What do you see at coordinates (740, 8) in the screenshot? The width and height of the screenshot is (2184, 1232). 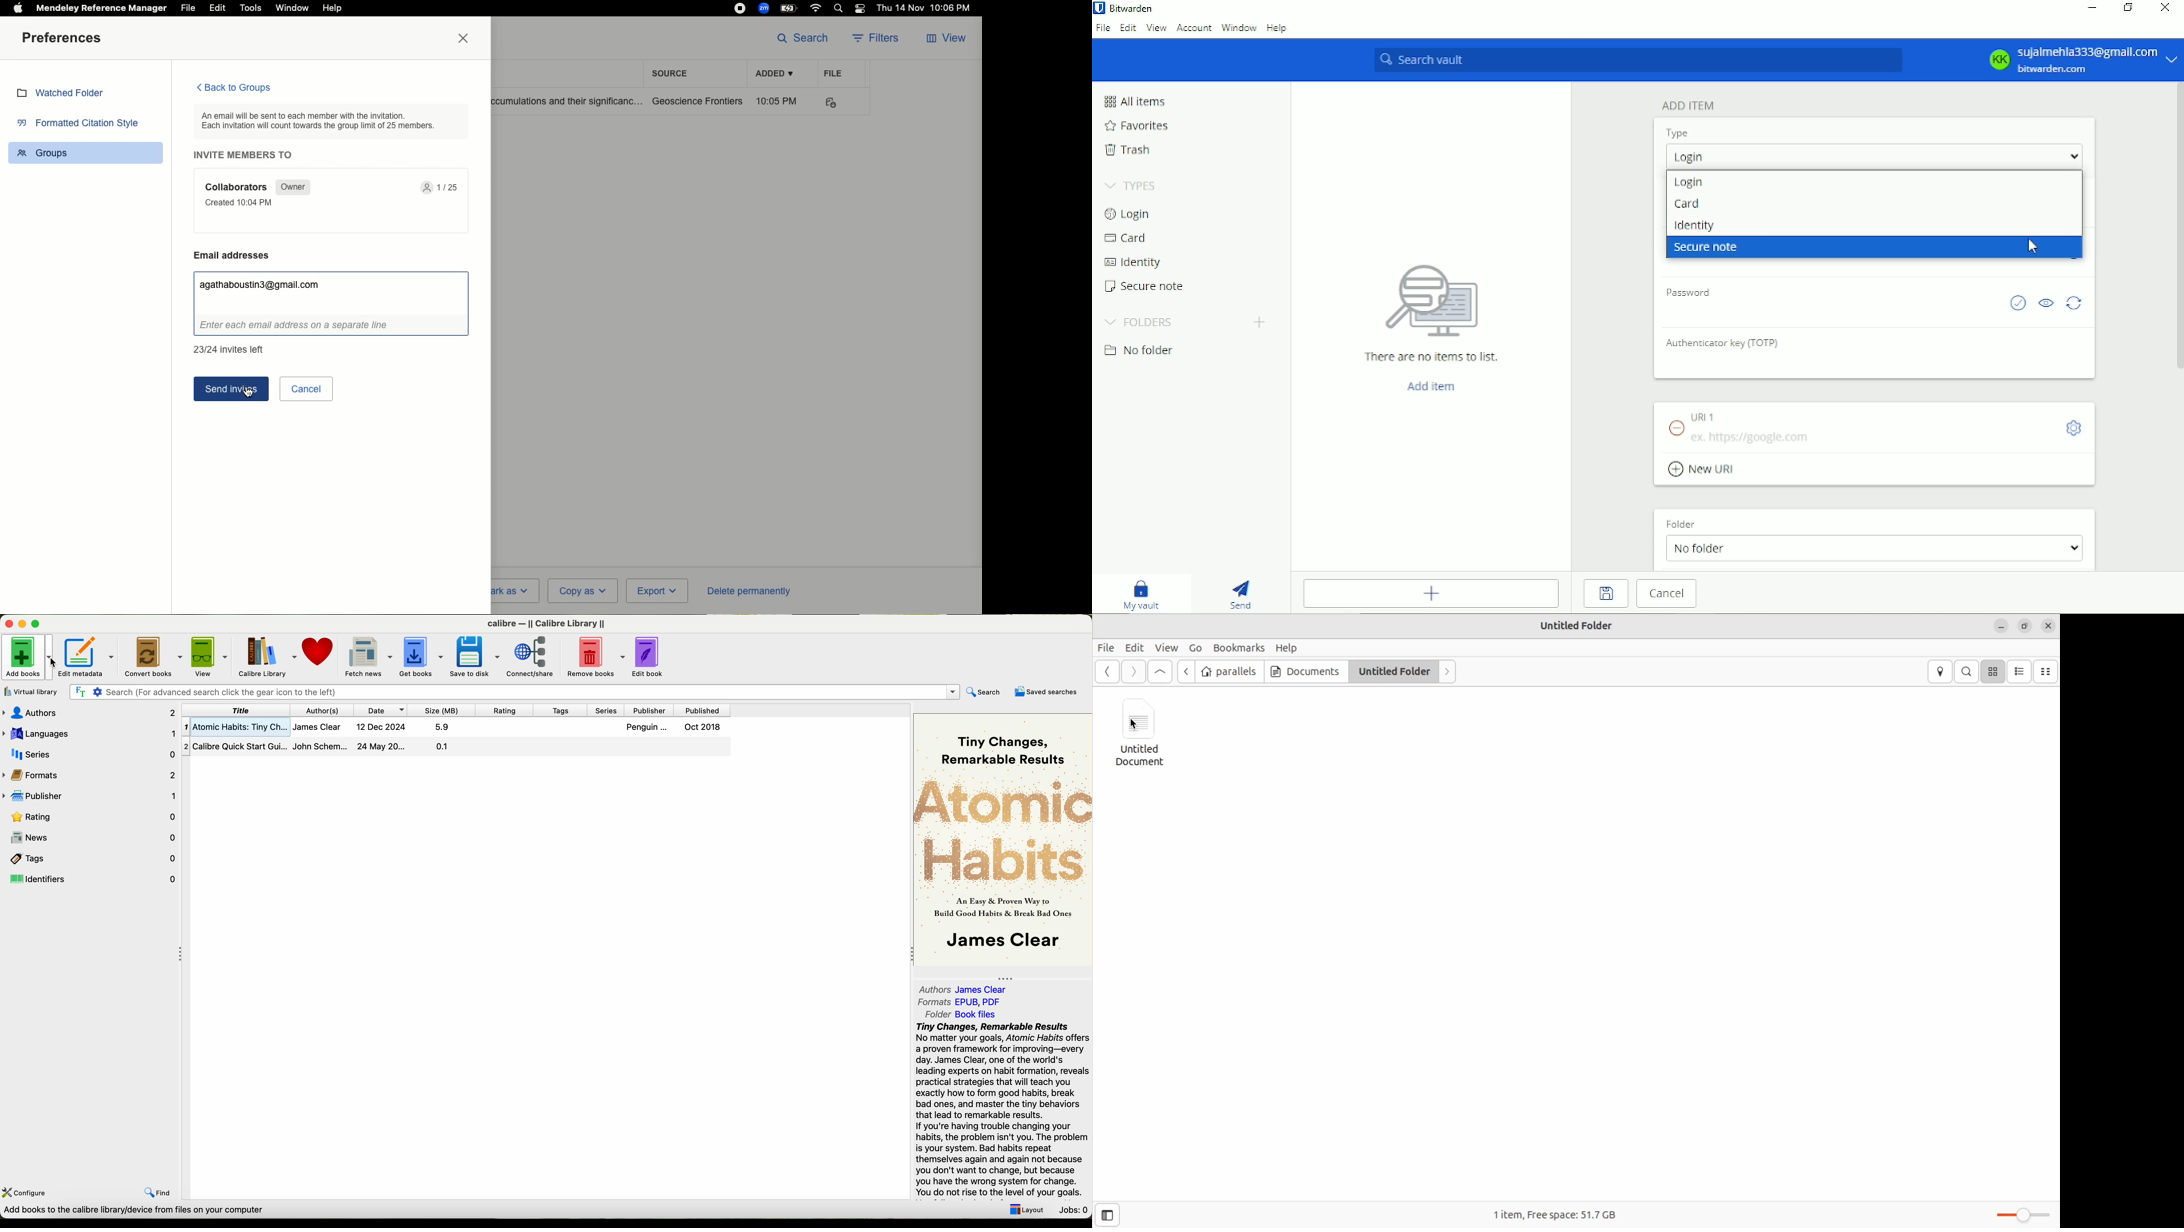 I see `Recording` at bounding box center [740, 8].